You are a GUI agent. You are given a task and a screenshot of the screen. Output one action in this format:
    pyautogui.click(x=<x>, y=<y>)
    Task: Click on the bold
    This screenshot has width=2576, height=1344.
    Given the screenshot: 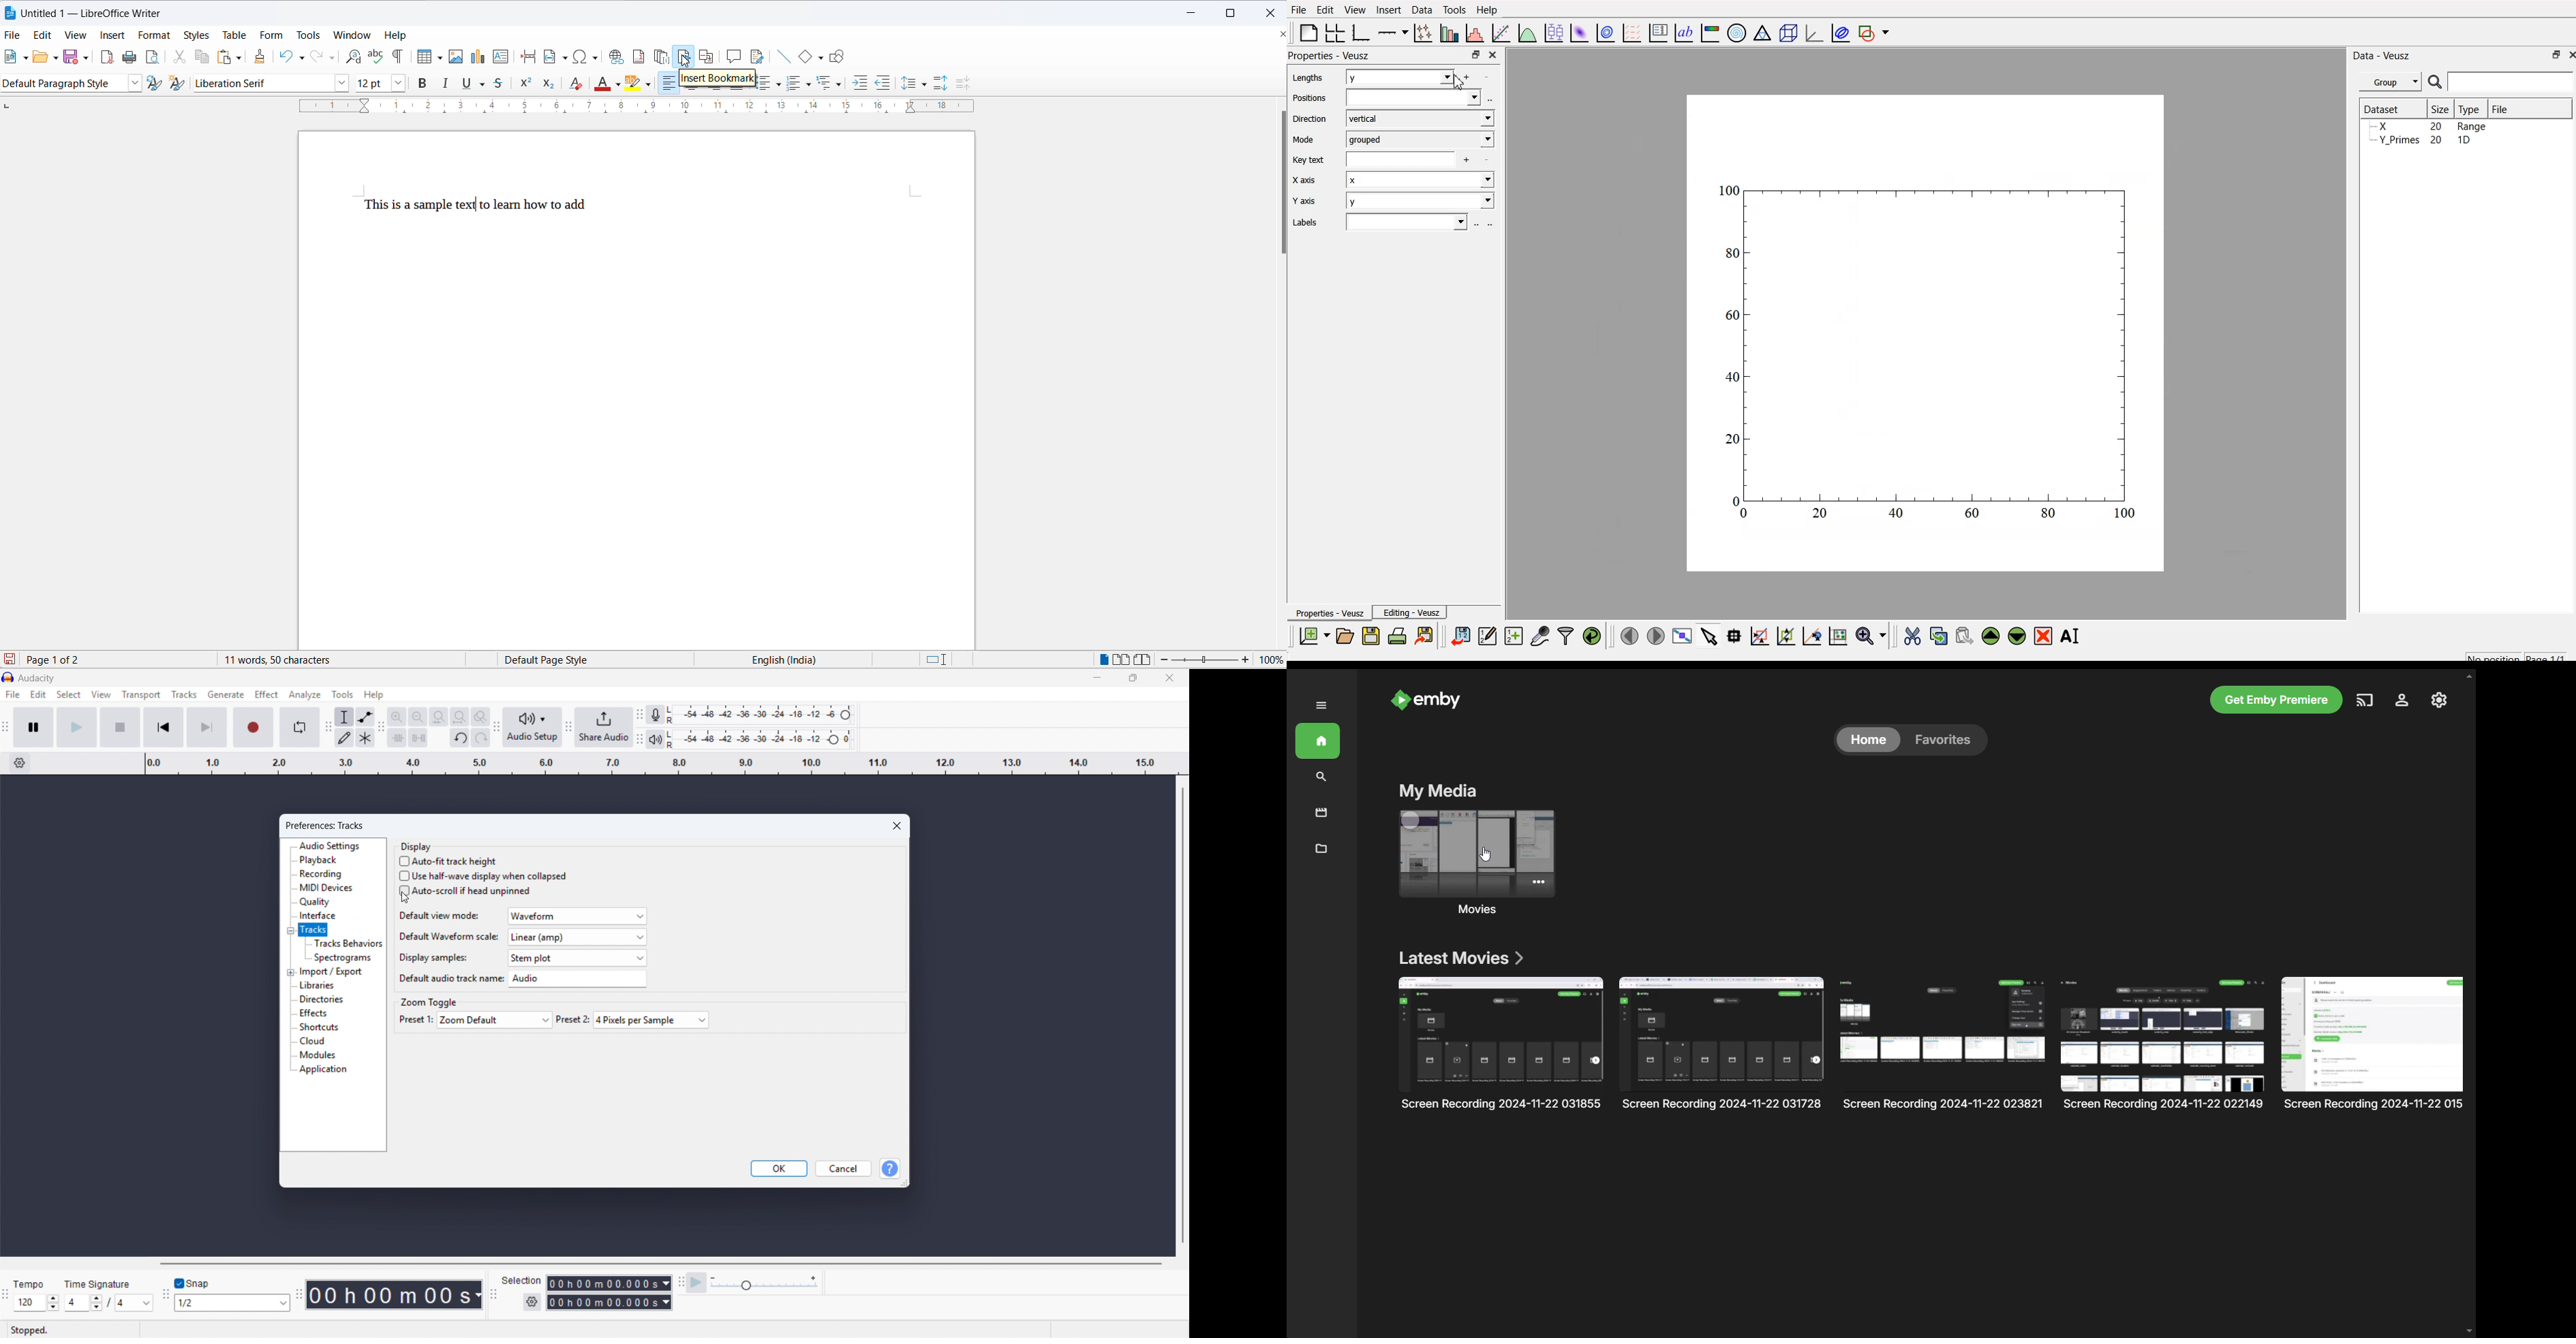 What is the action you would take?
    pyautogui.click(x=422, y=84)
    